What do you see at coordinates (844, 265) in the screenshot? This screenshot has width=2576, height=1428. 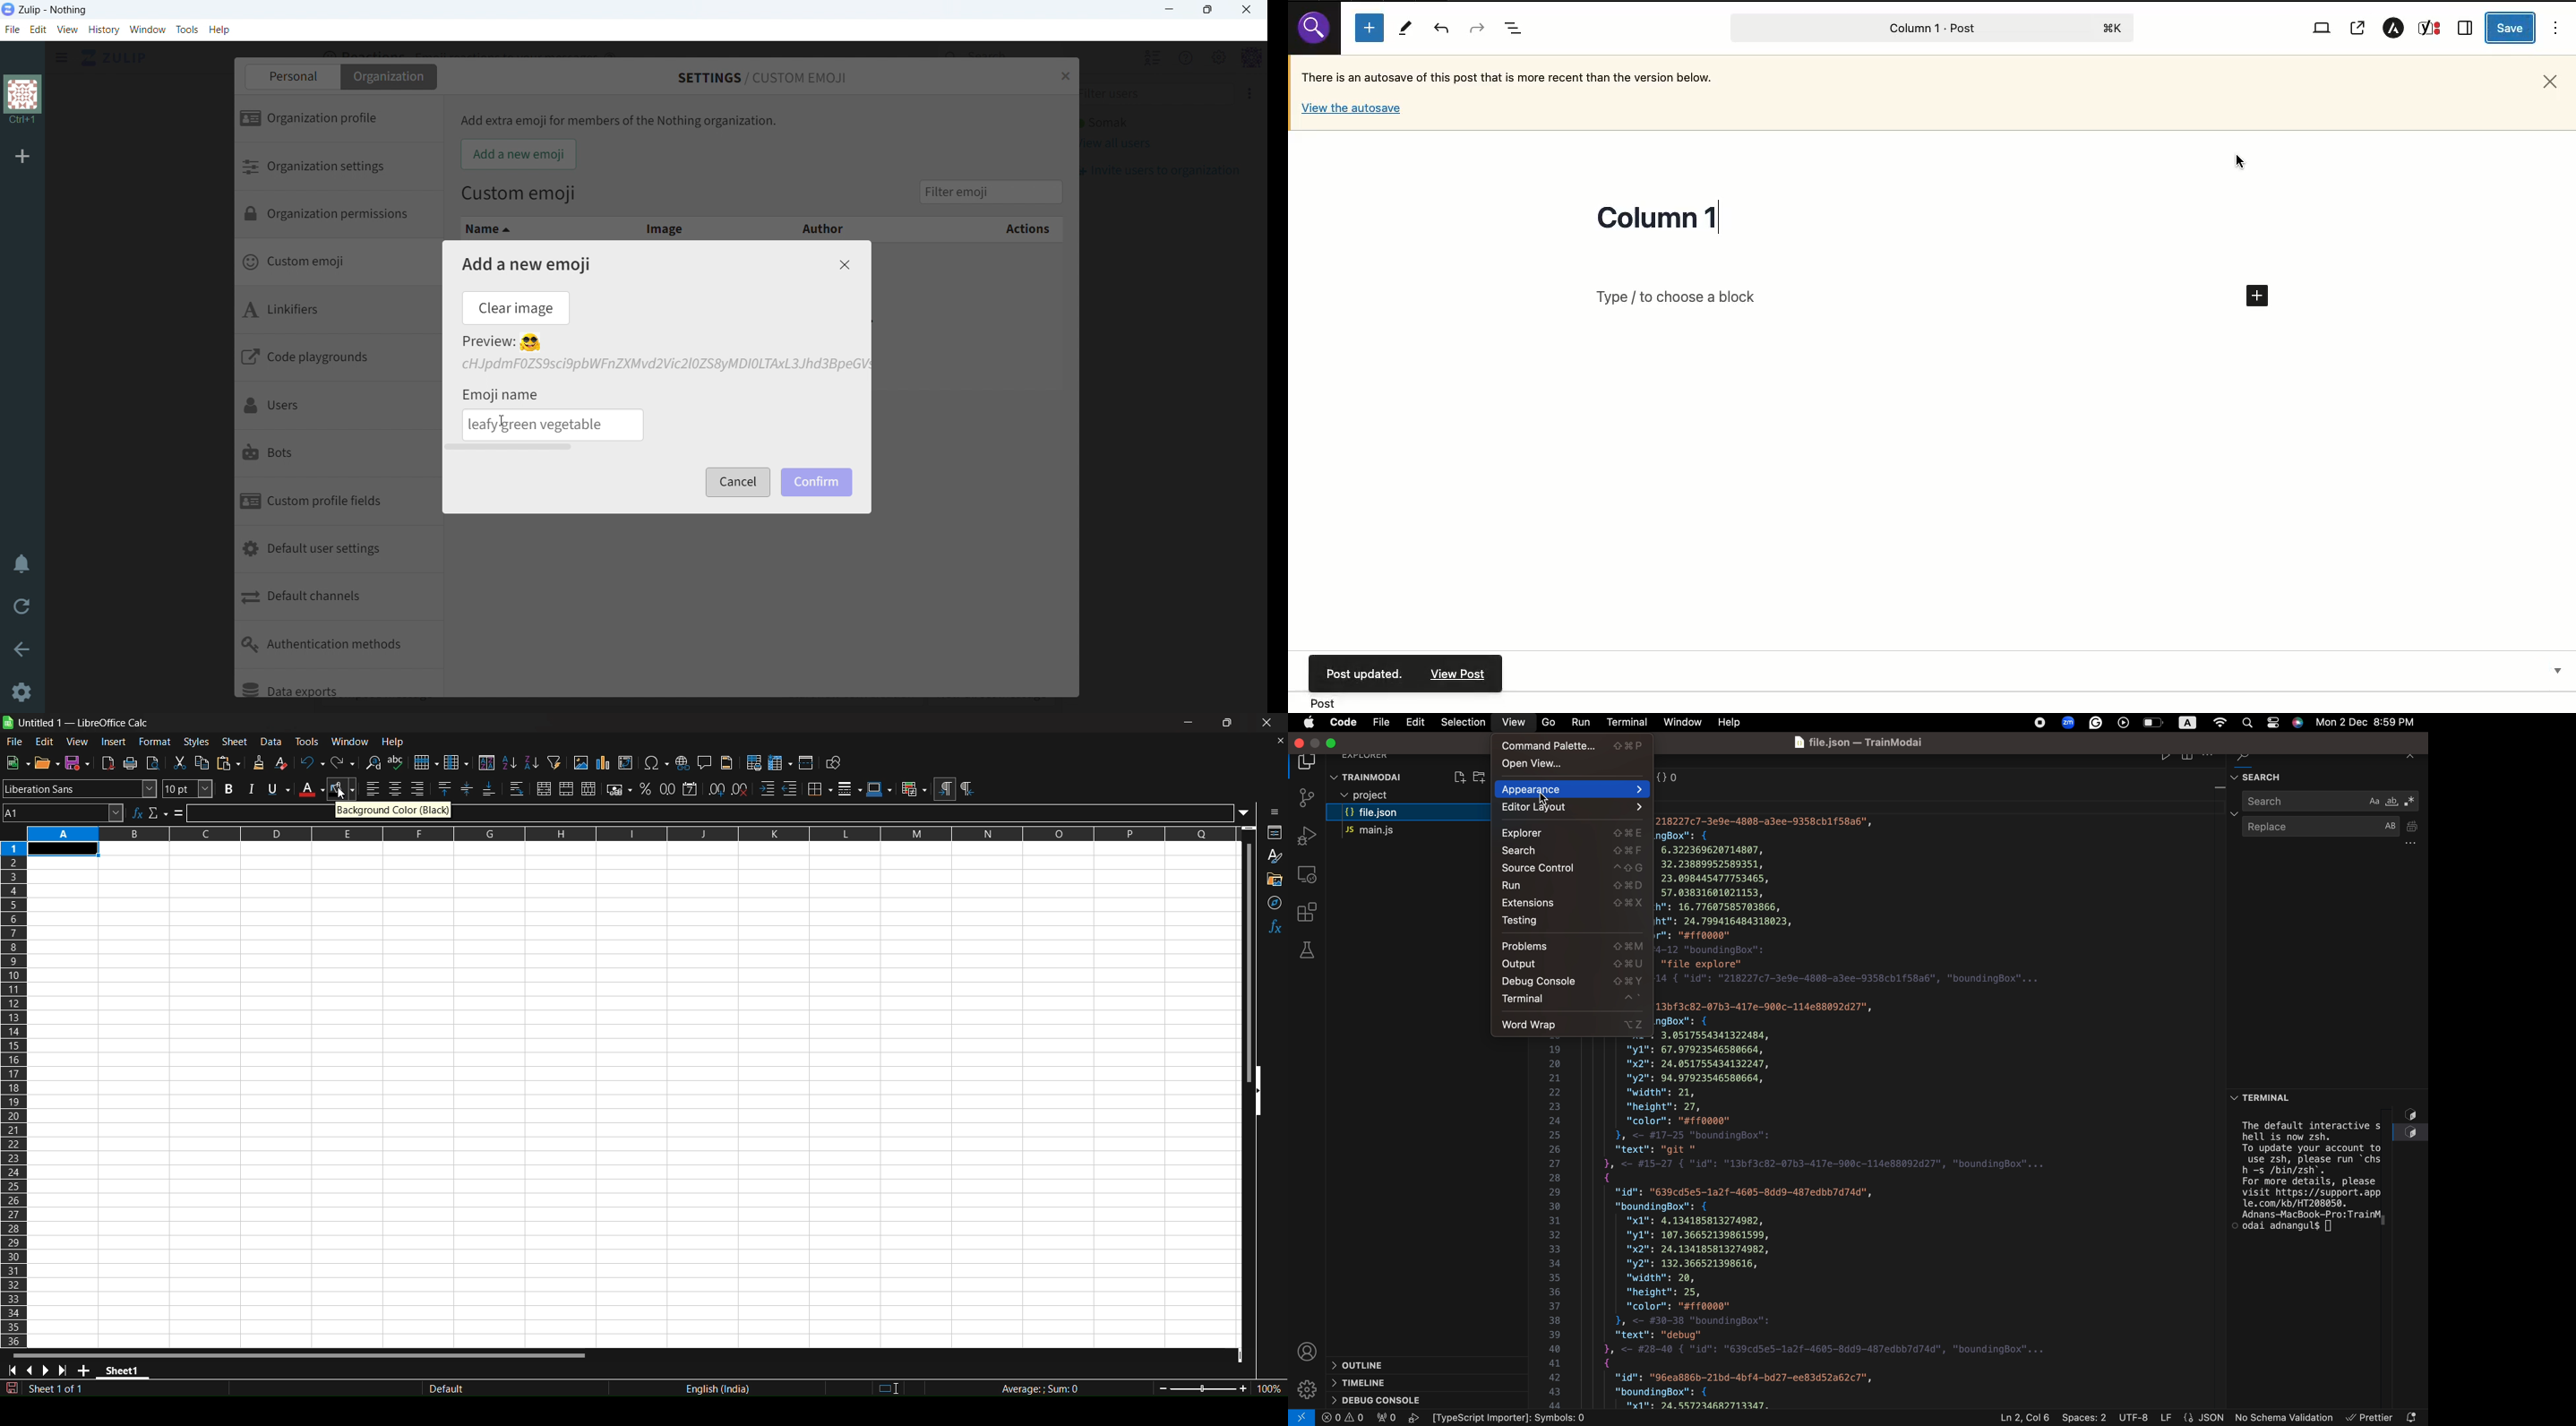 I see `close` at bounding box center [844, 265].